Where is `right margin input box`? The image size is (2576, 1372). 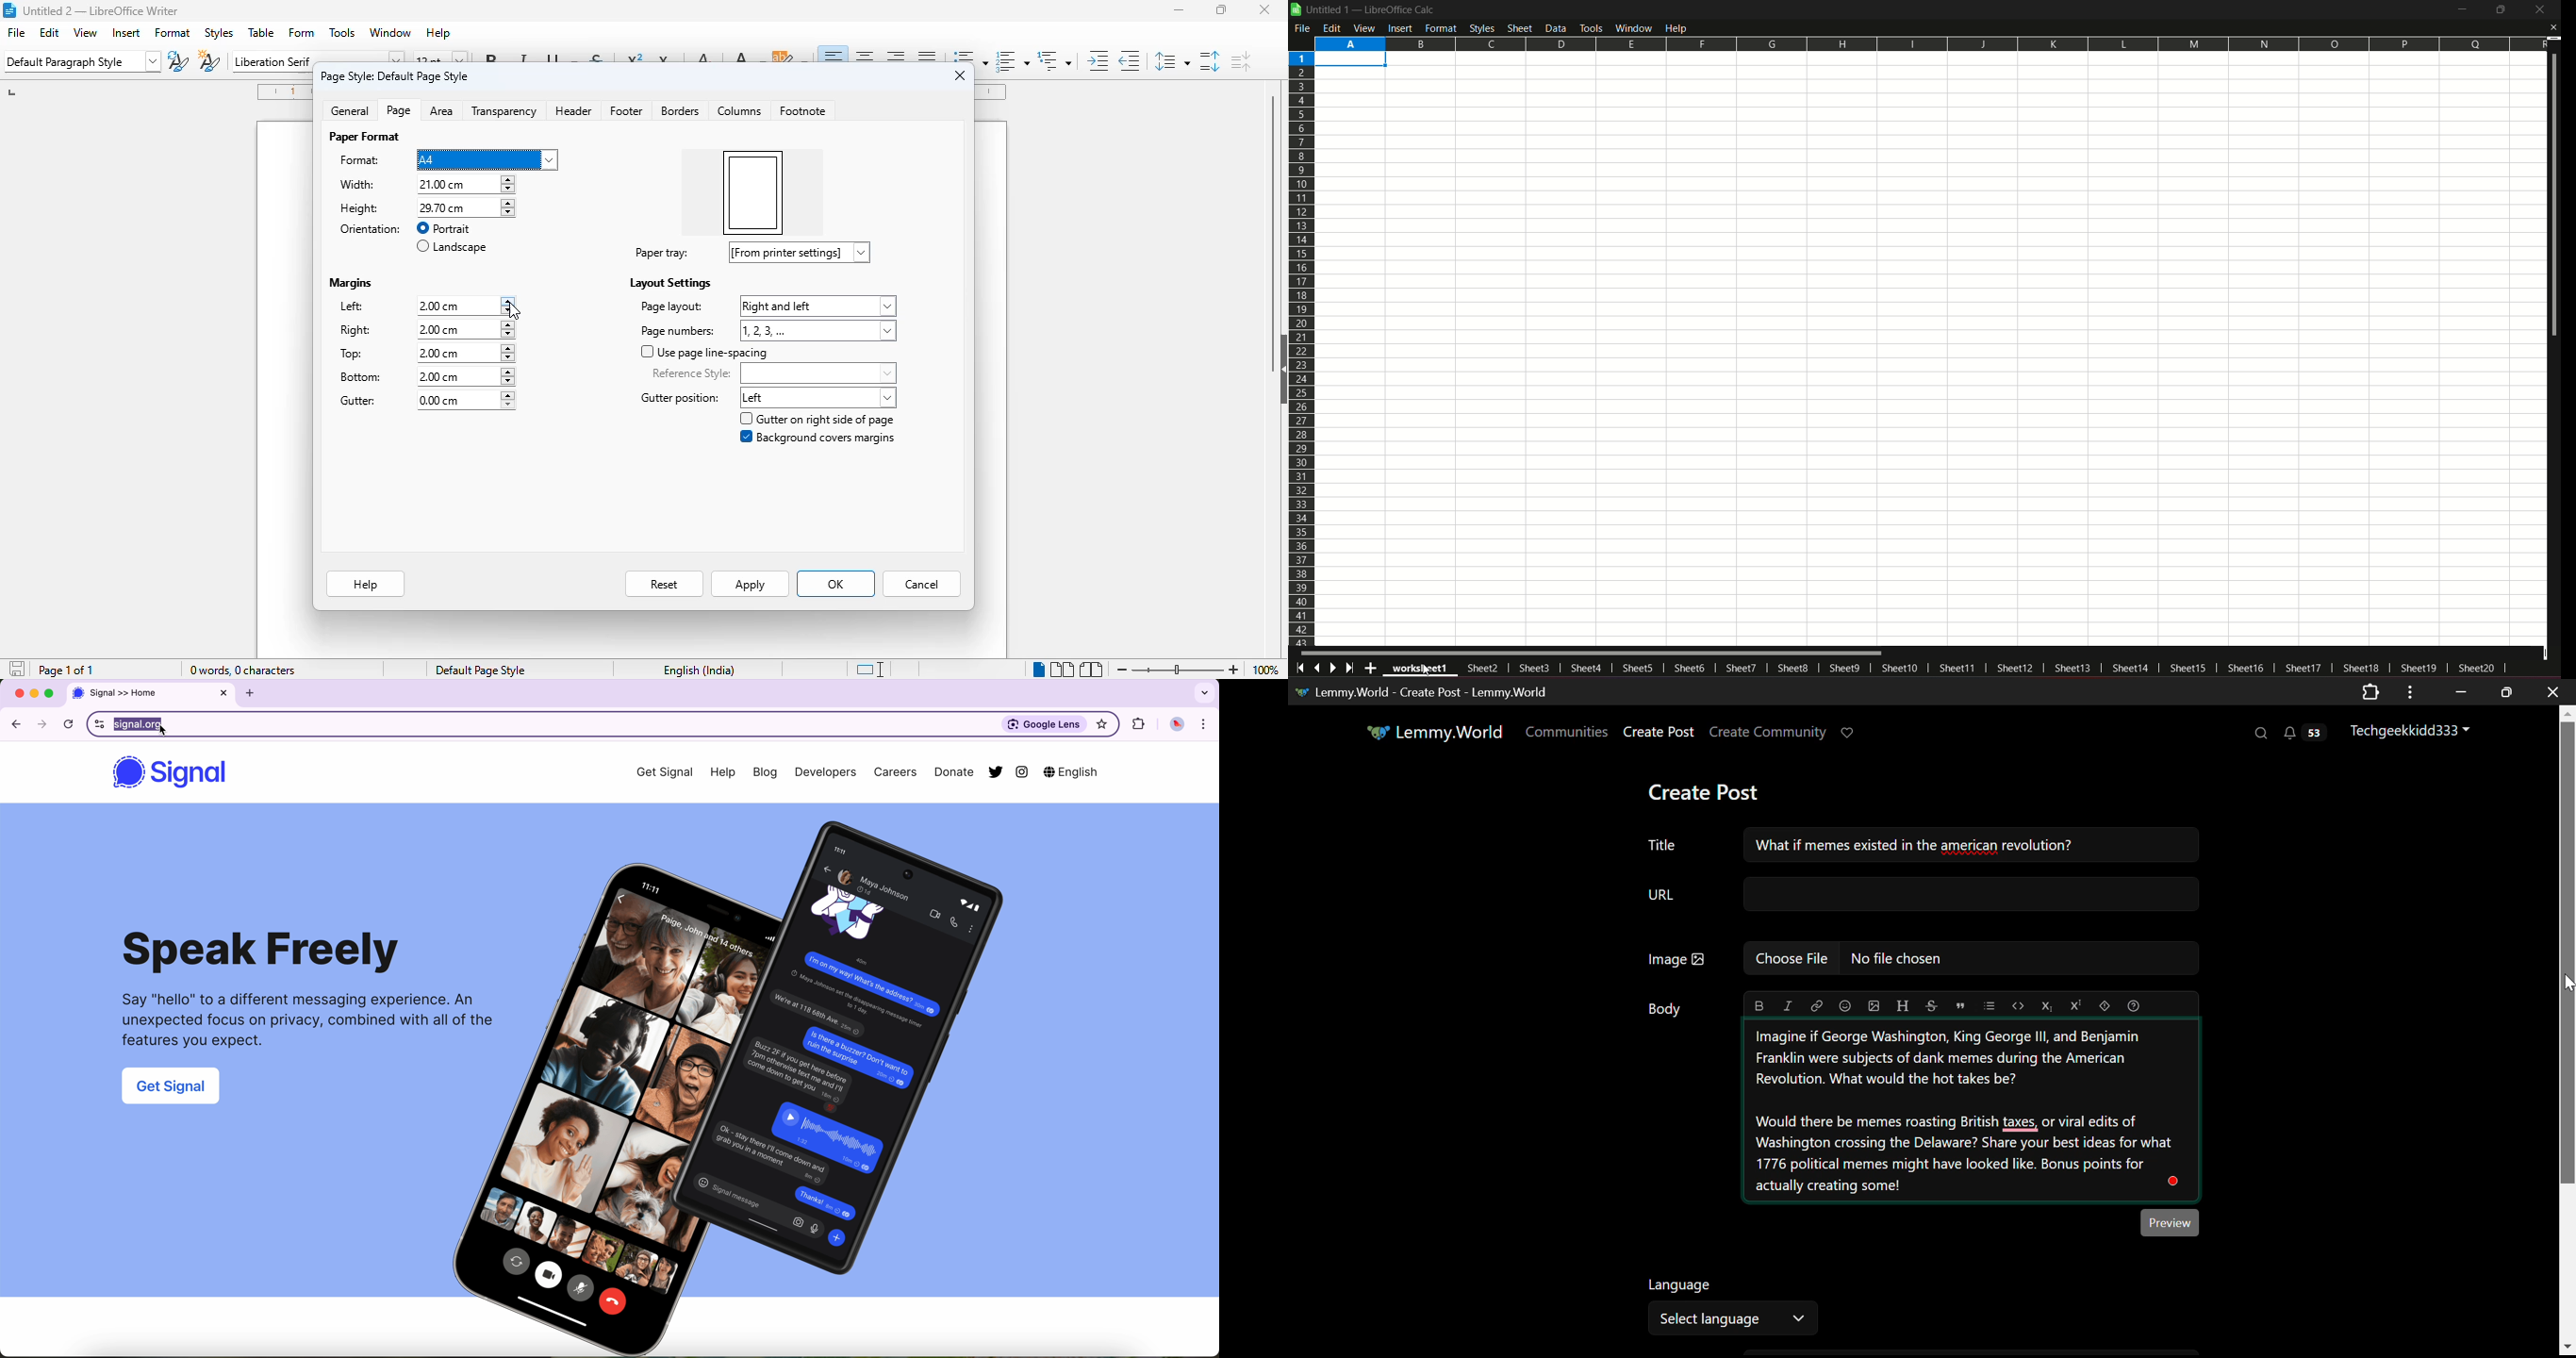 right margin input box is located at coordinates (453, 328).